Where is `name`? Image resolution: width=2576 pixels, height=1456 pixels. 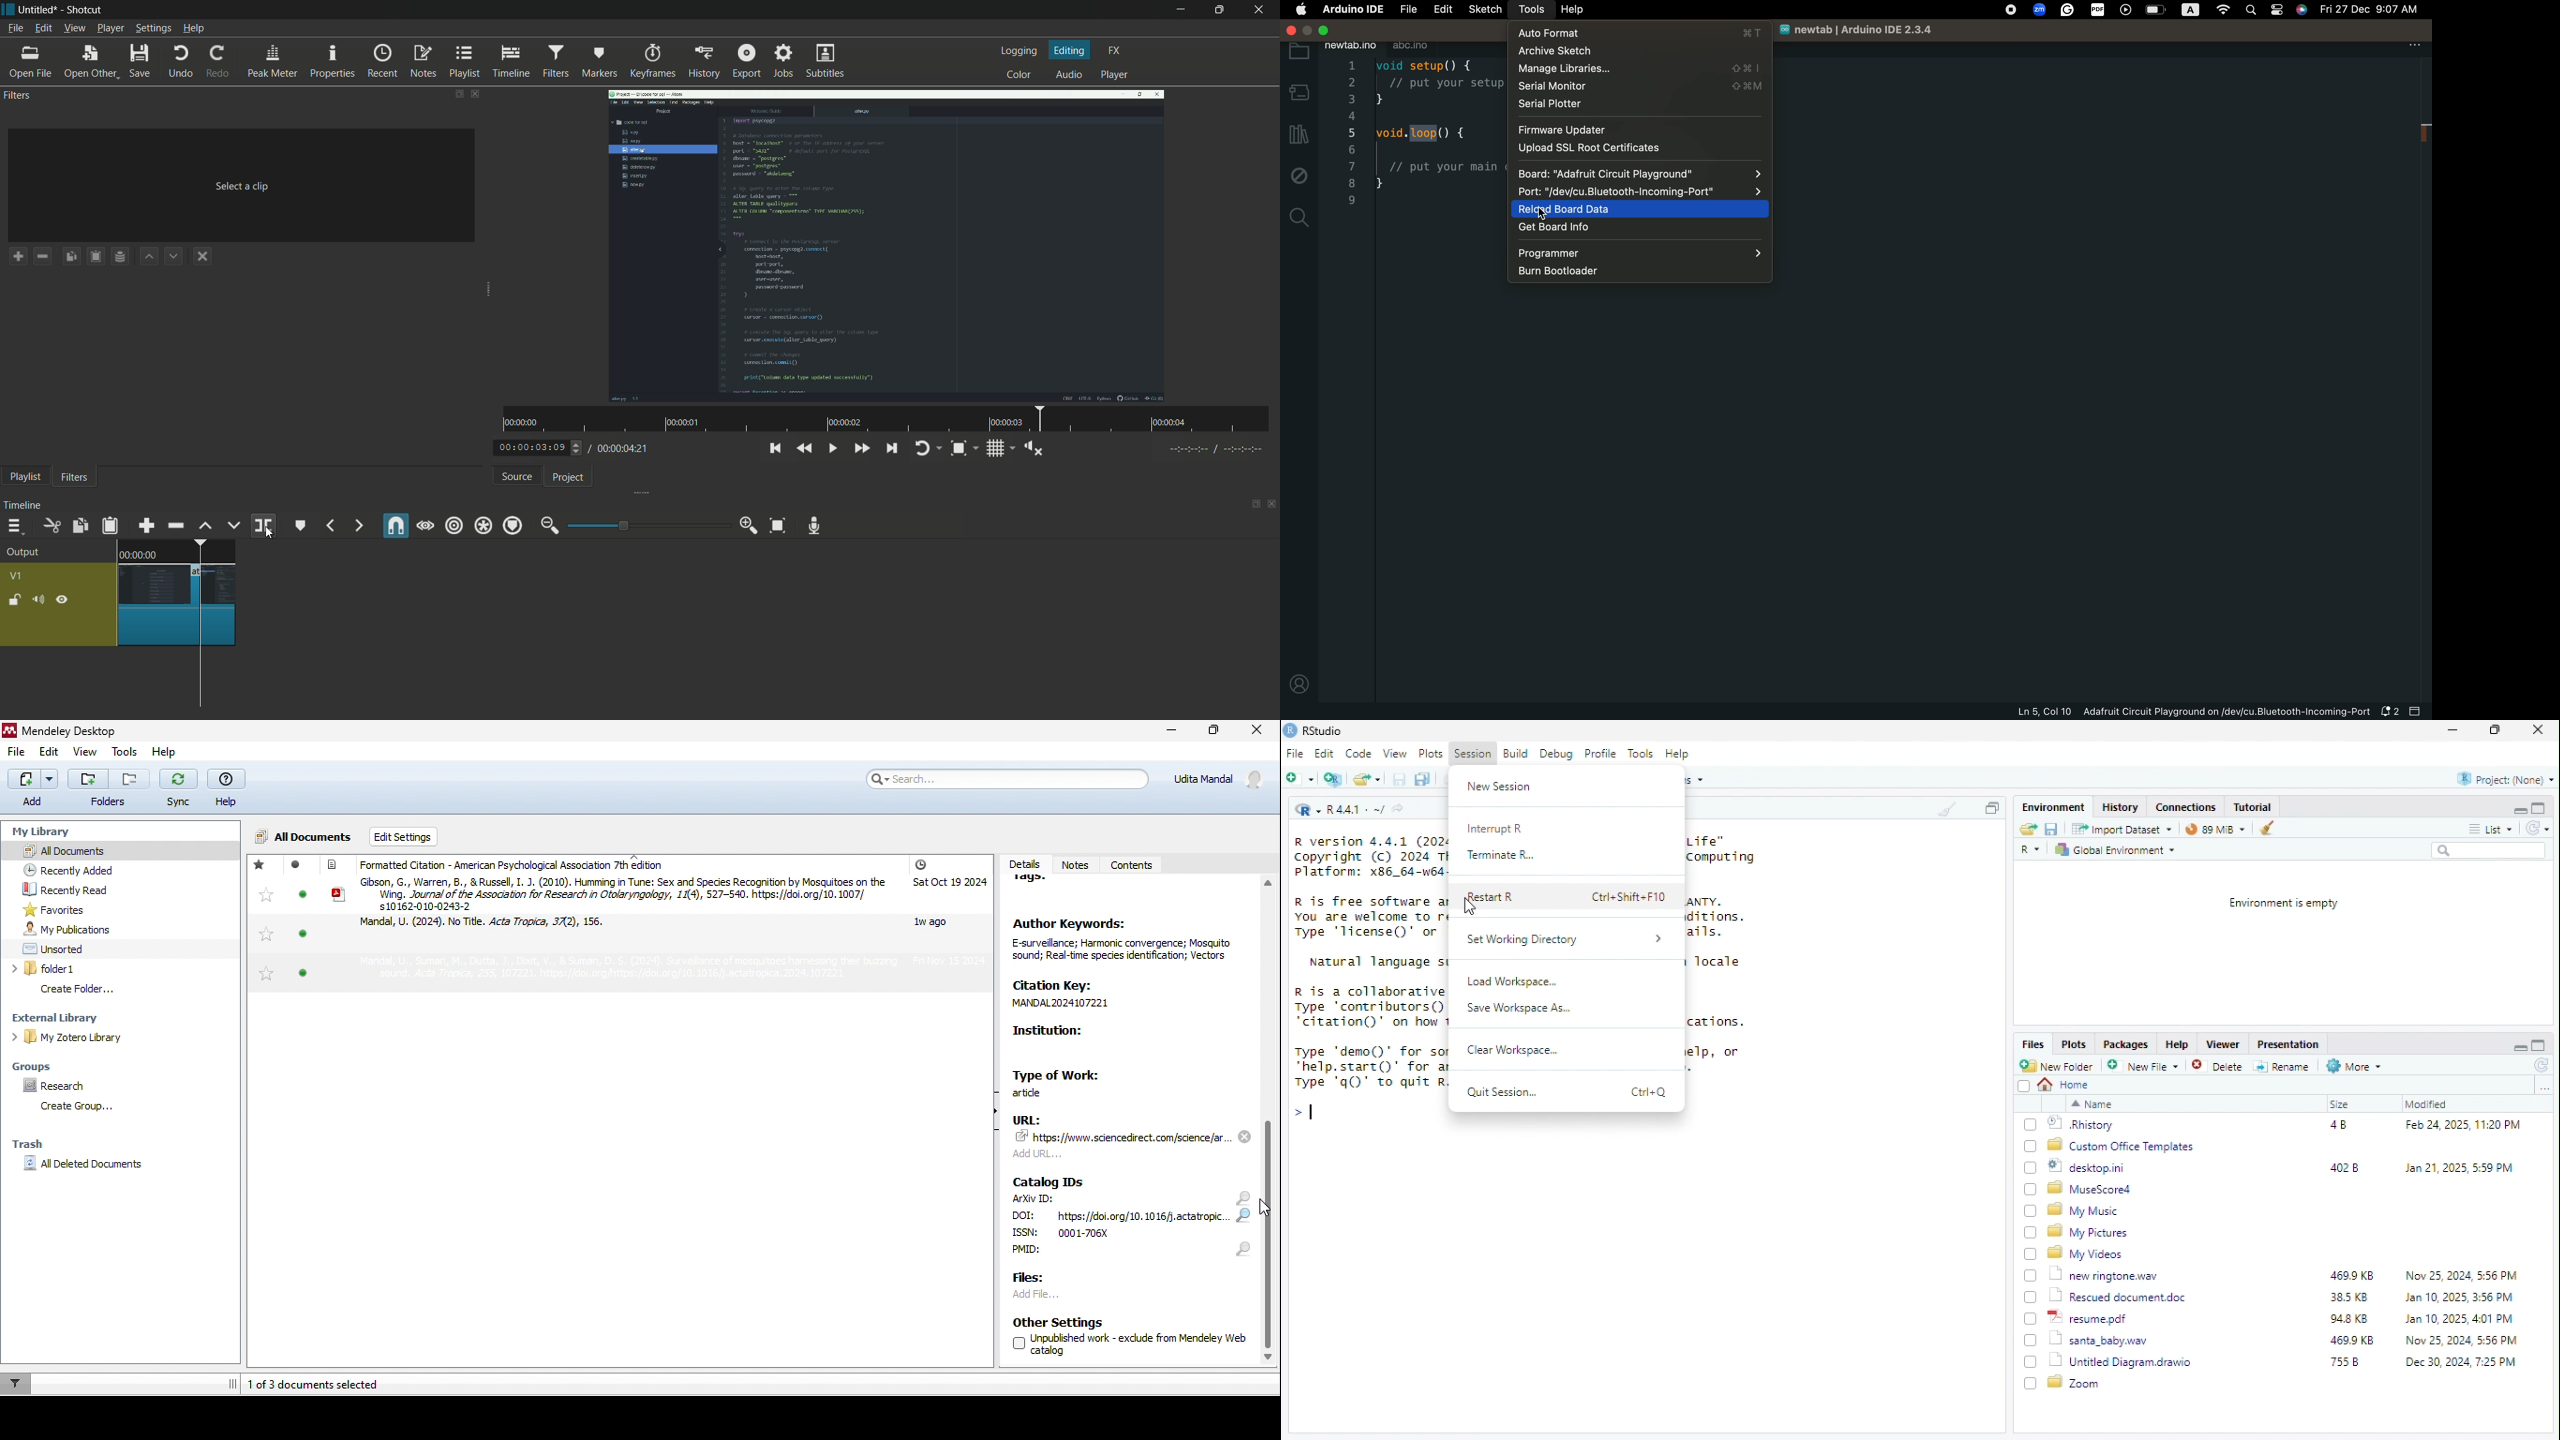 name is located at coordinates (2092, 1104).